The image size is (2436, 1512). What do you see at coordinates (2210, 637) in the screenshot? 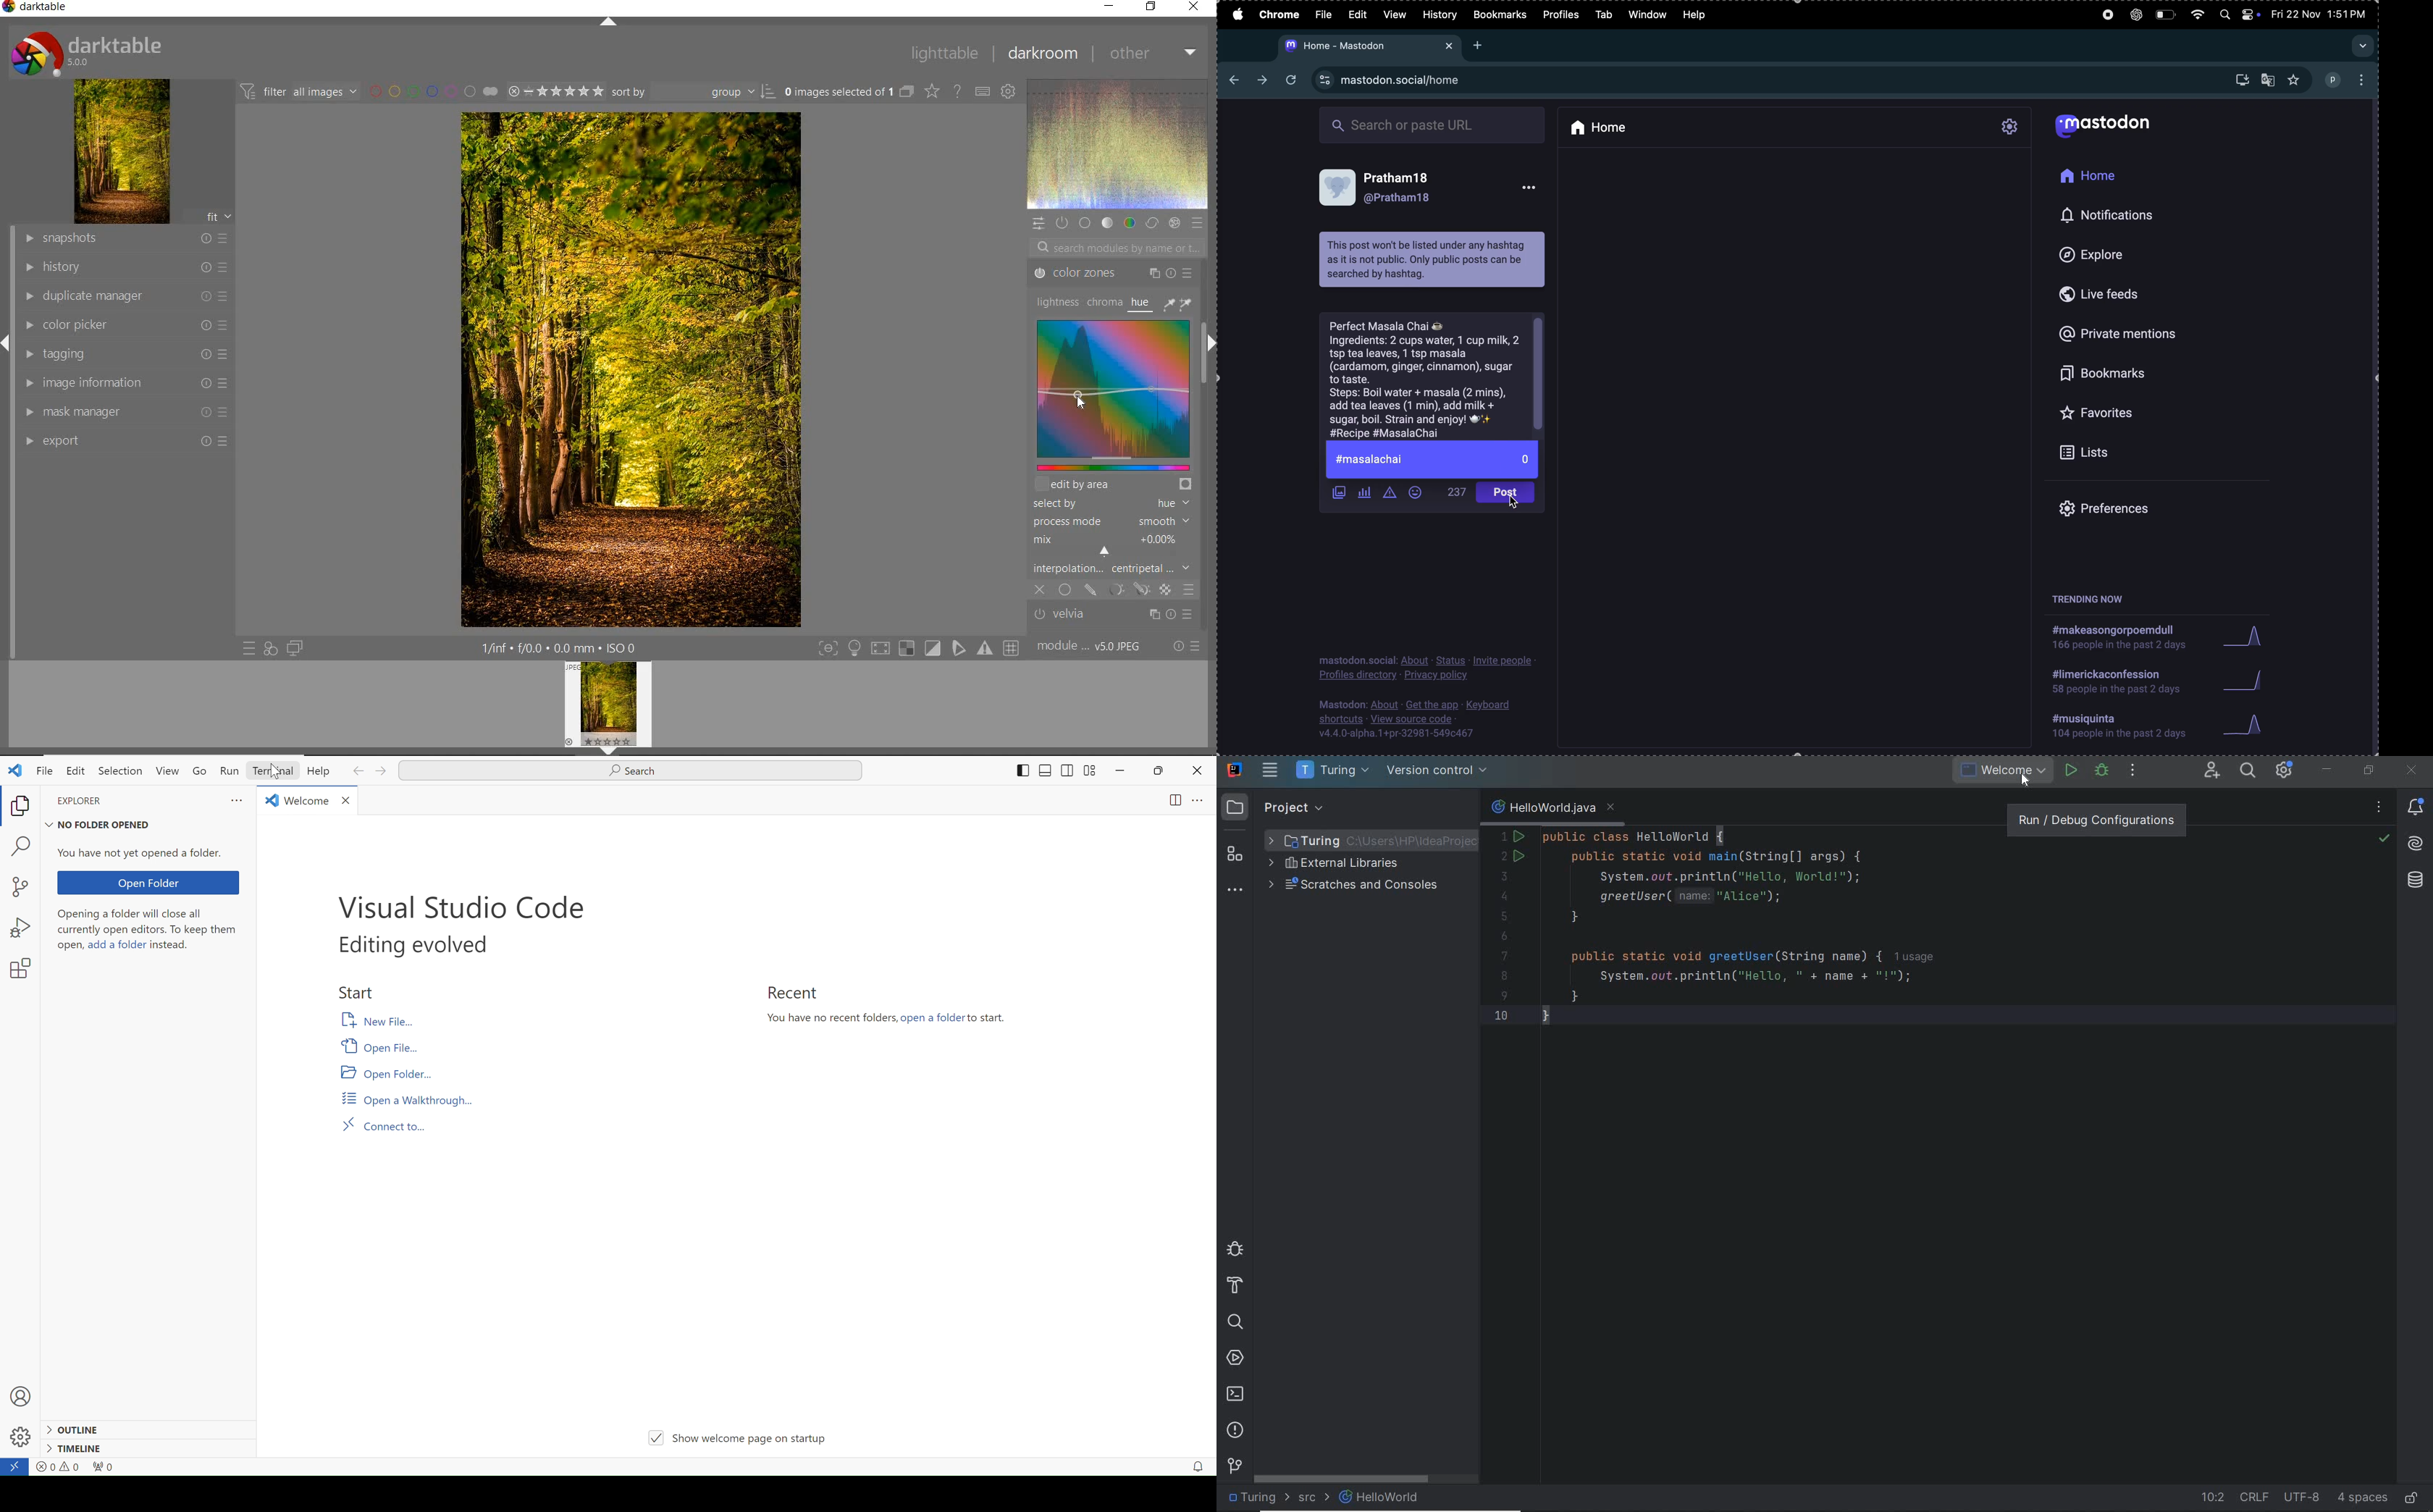
I see `graphs` at bounding box center [2210, 637].